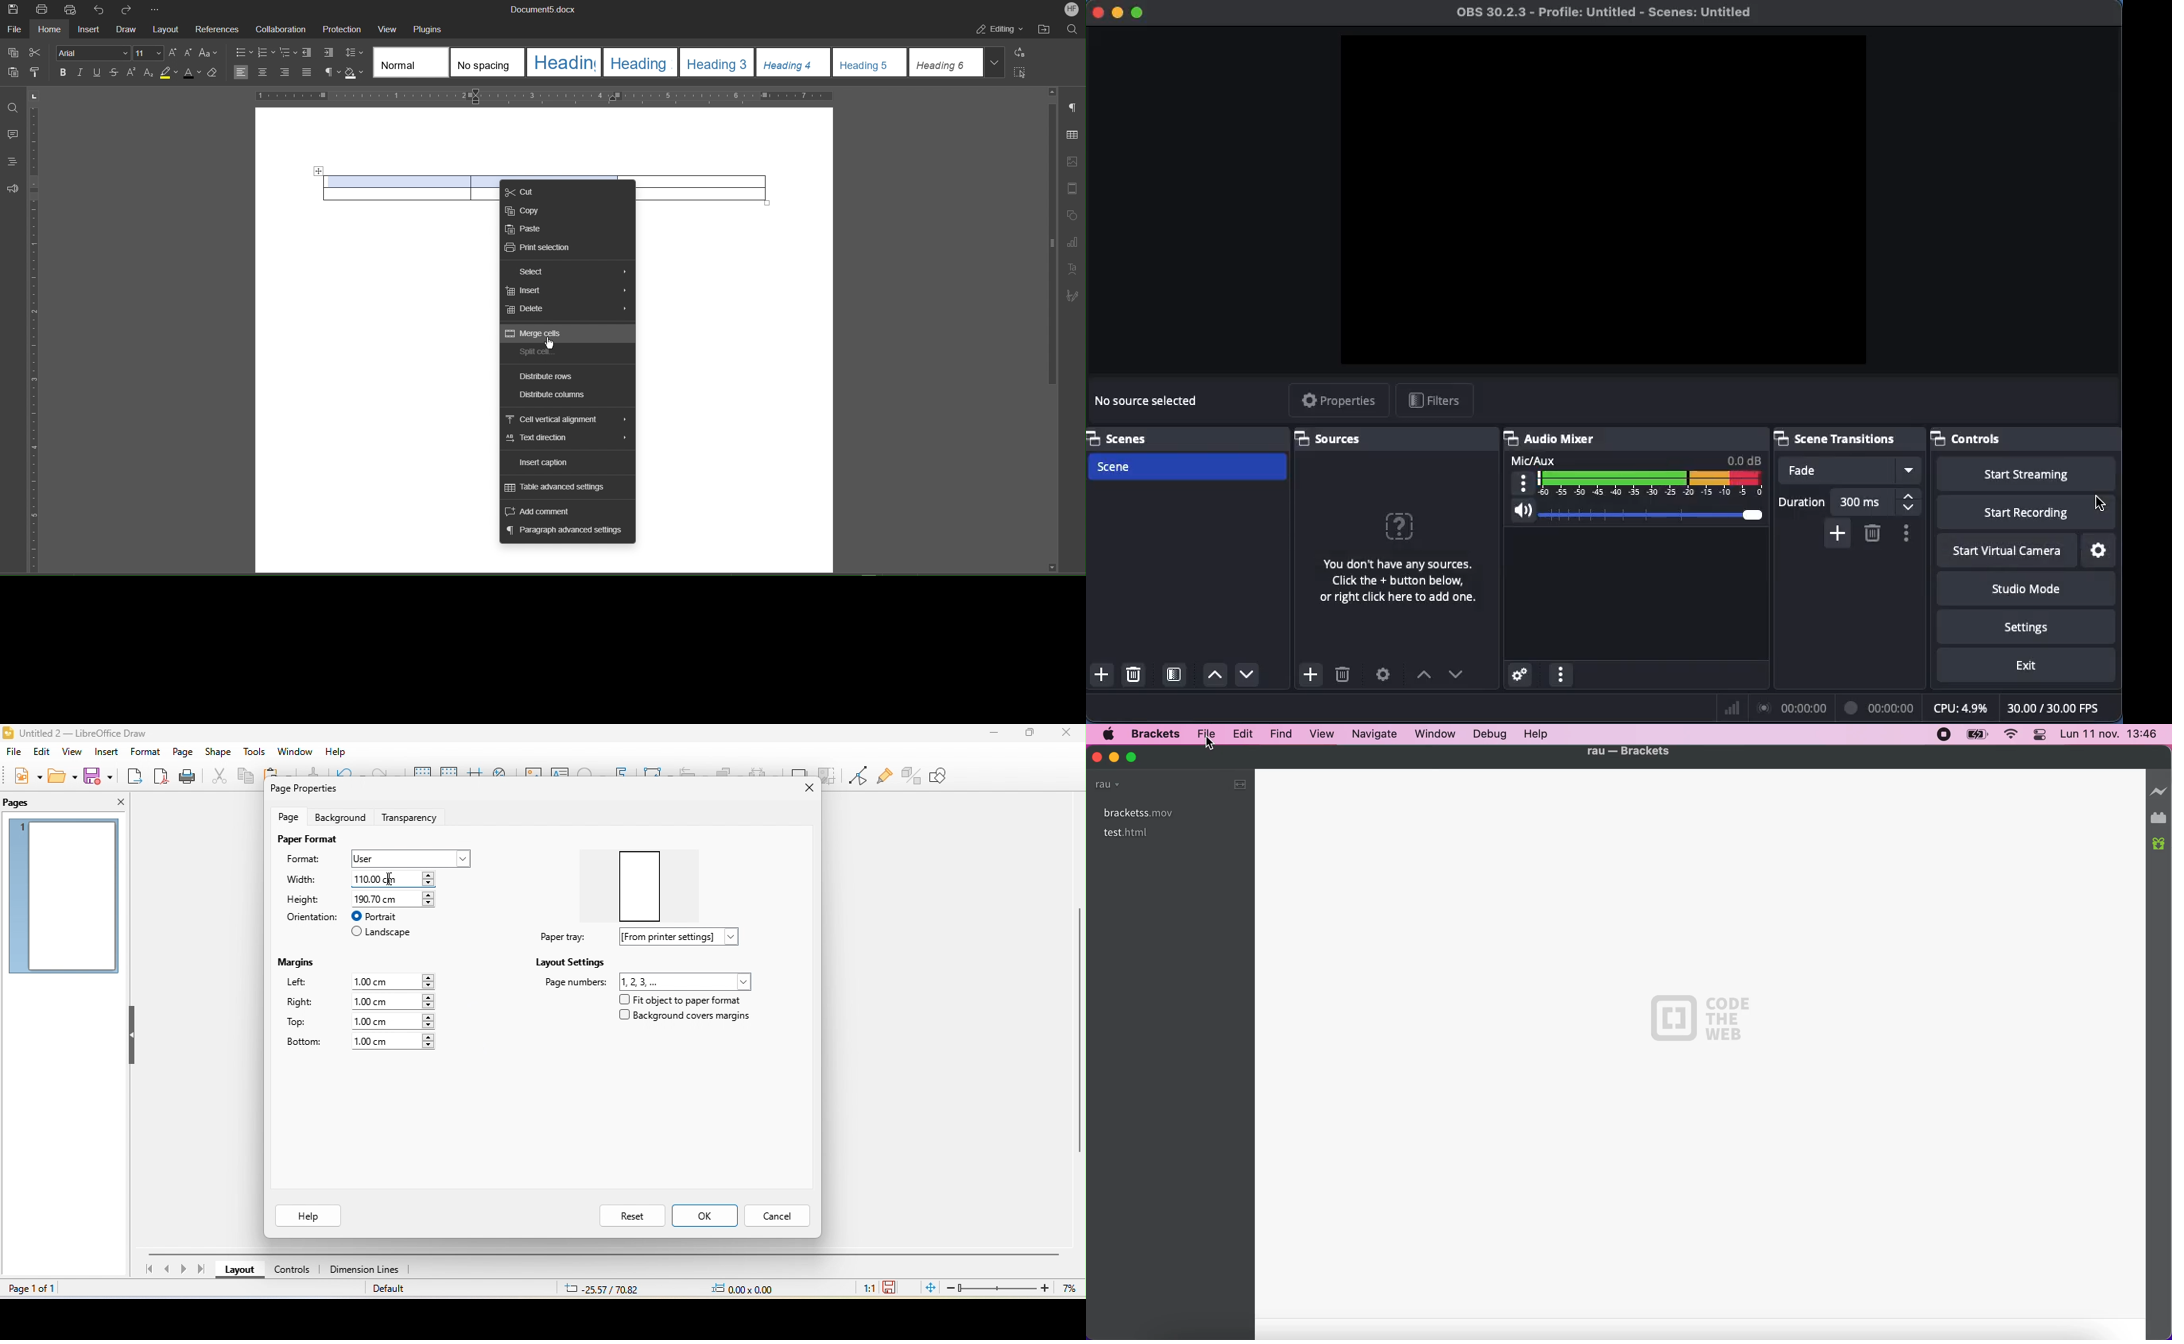 The width and height of the screenshot is (2184, 1344). What do you see at coordinates (1745, 459) in the screenshot?
I see `dB` at bounding box center [1745, 459].